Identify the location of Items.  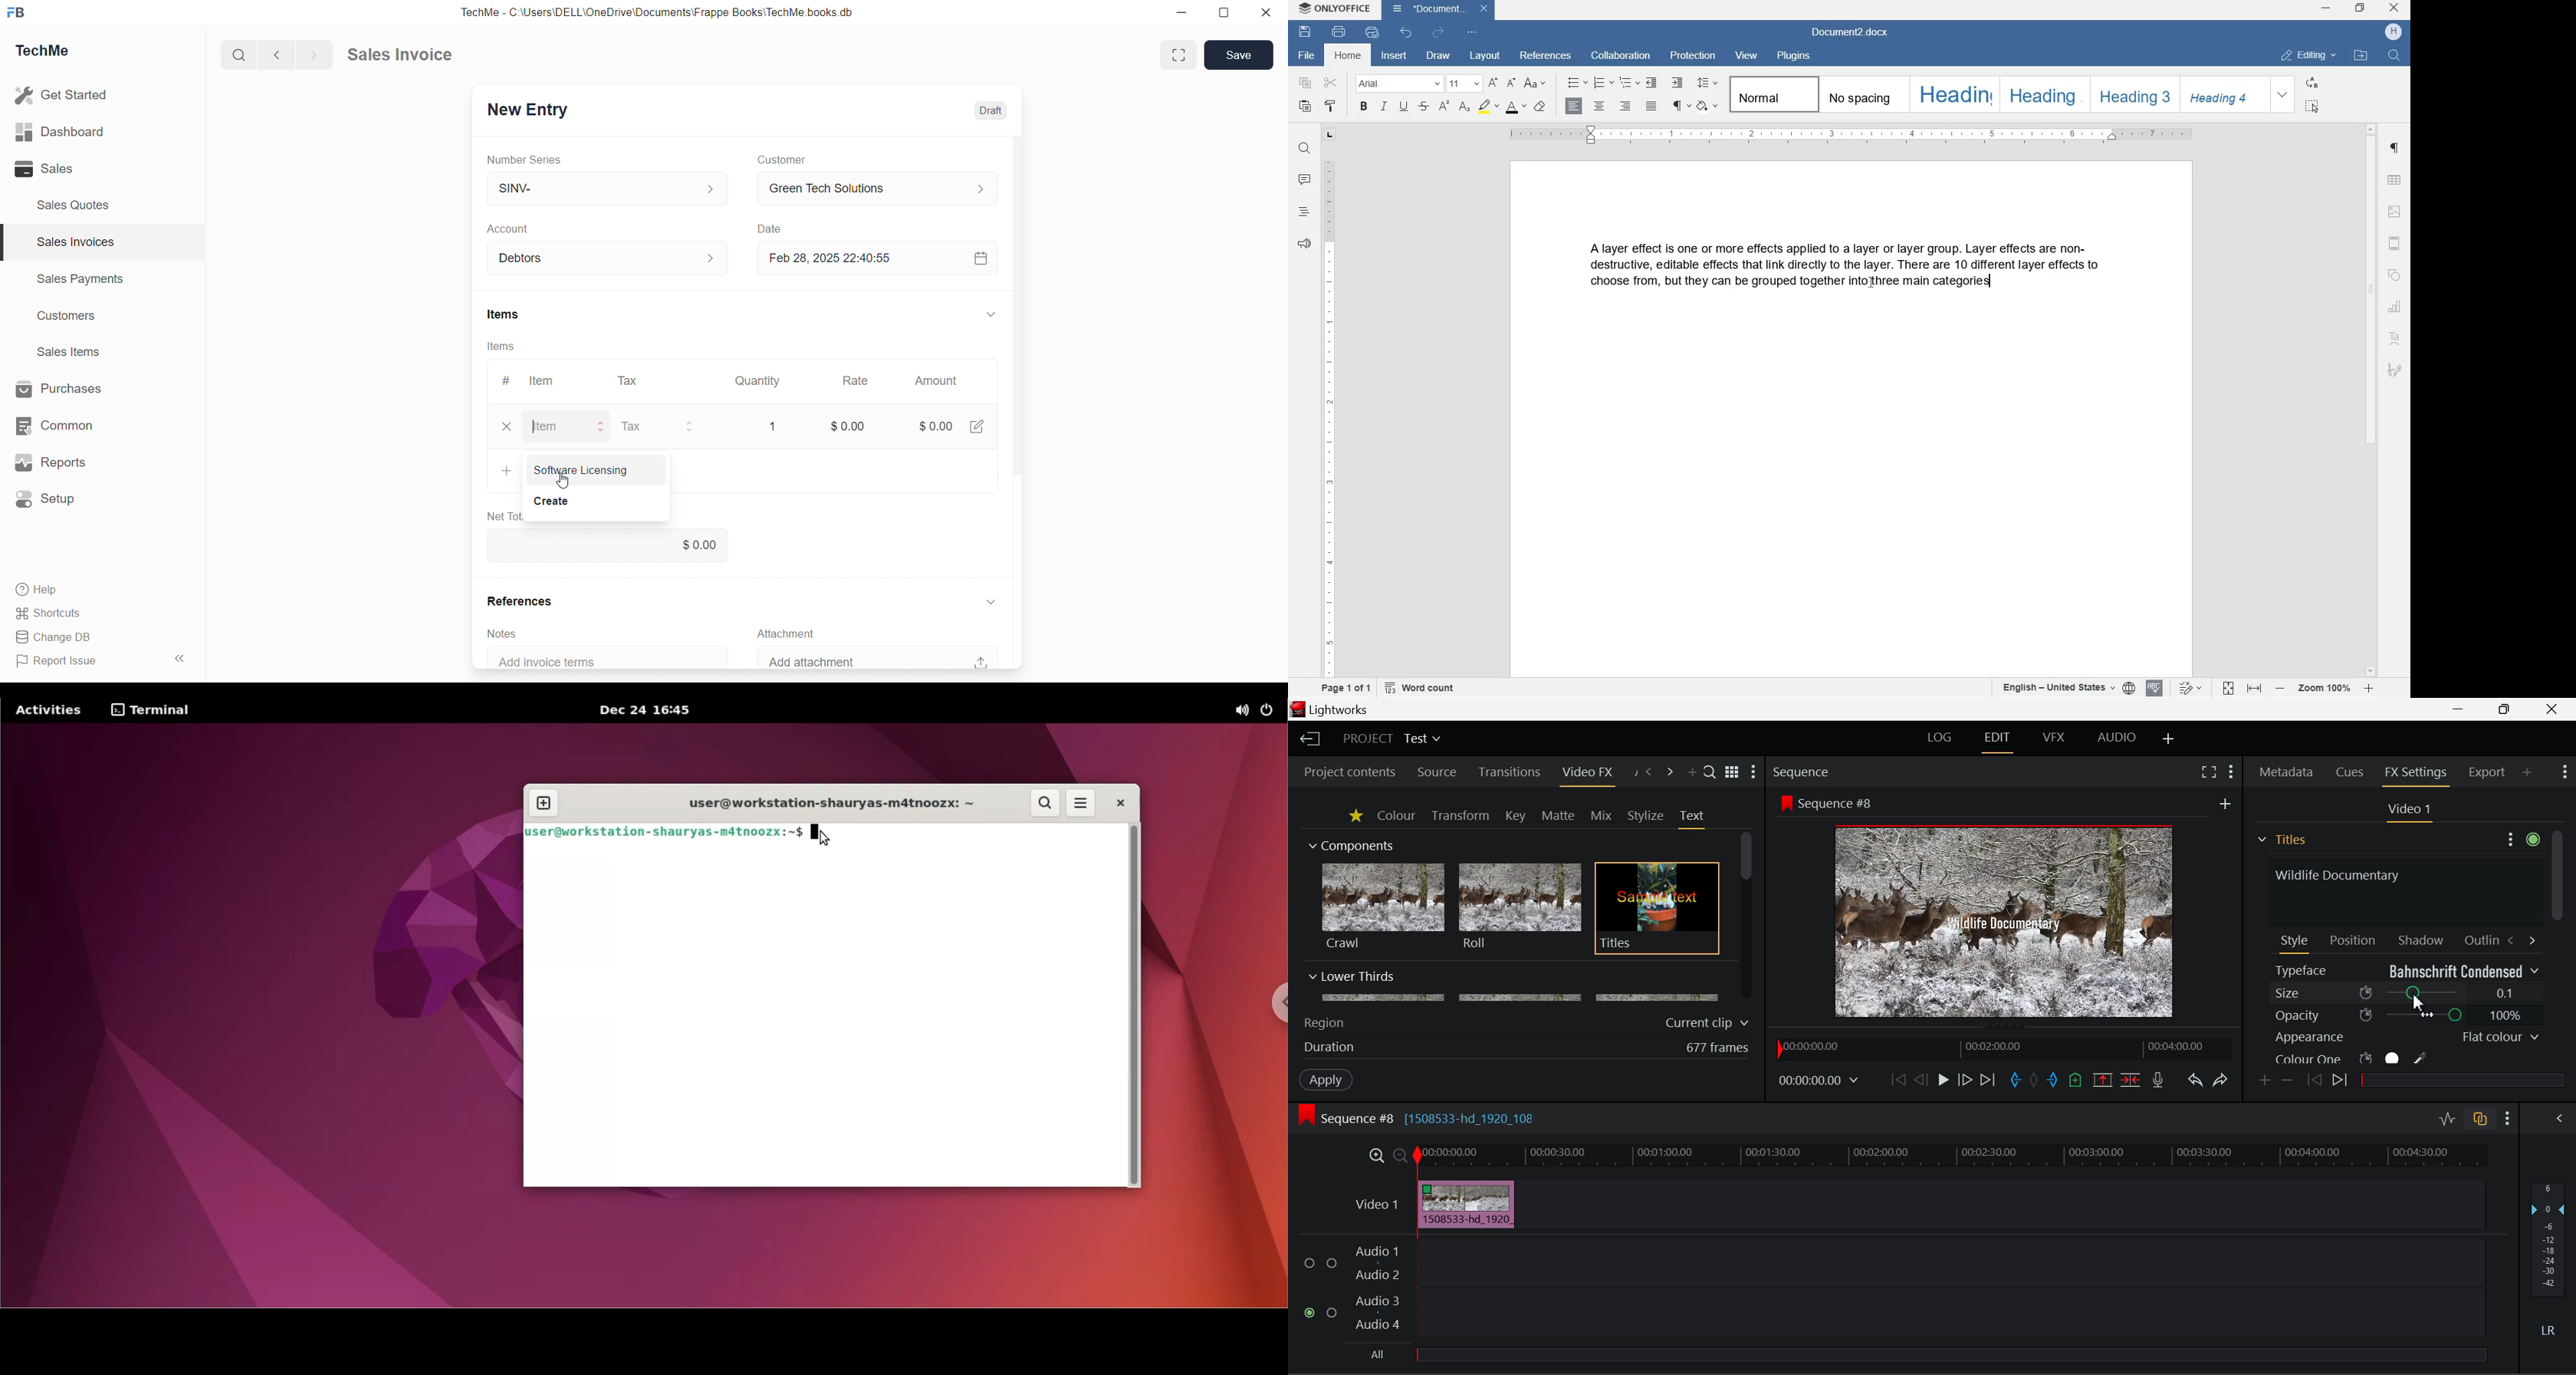
(504, 314).